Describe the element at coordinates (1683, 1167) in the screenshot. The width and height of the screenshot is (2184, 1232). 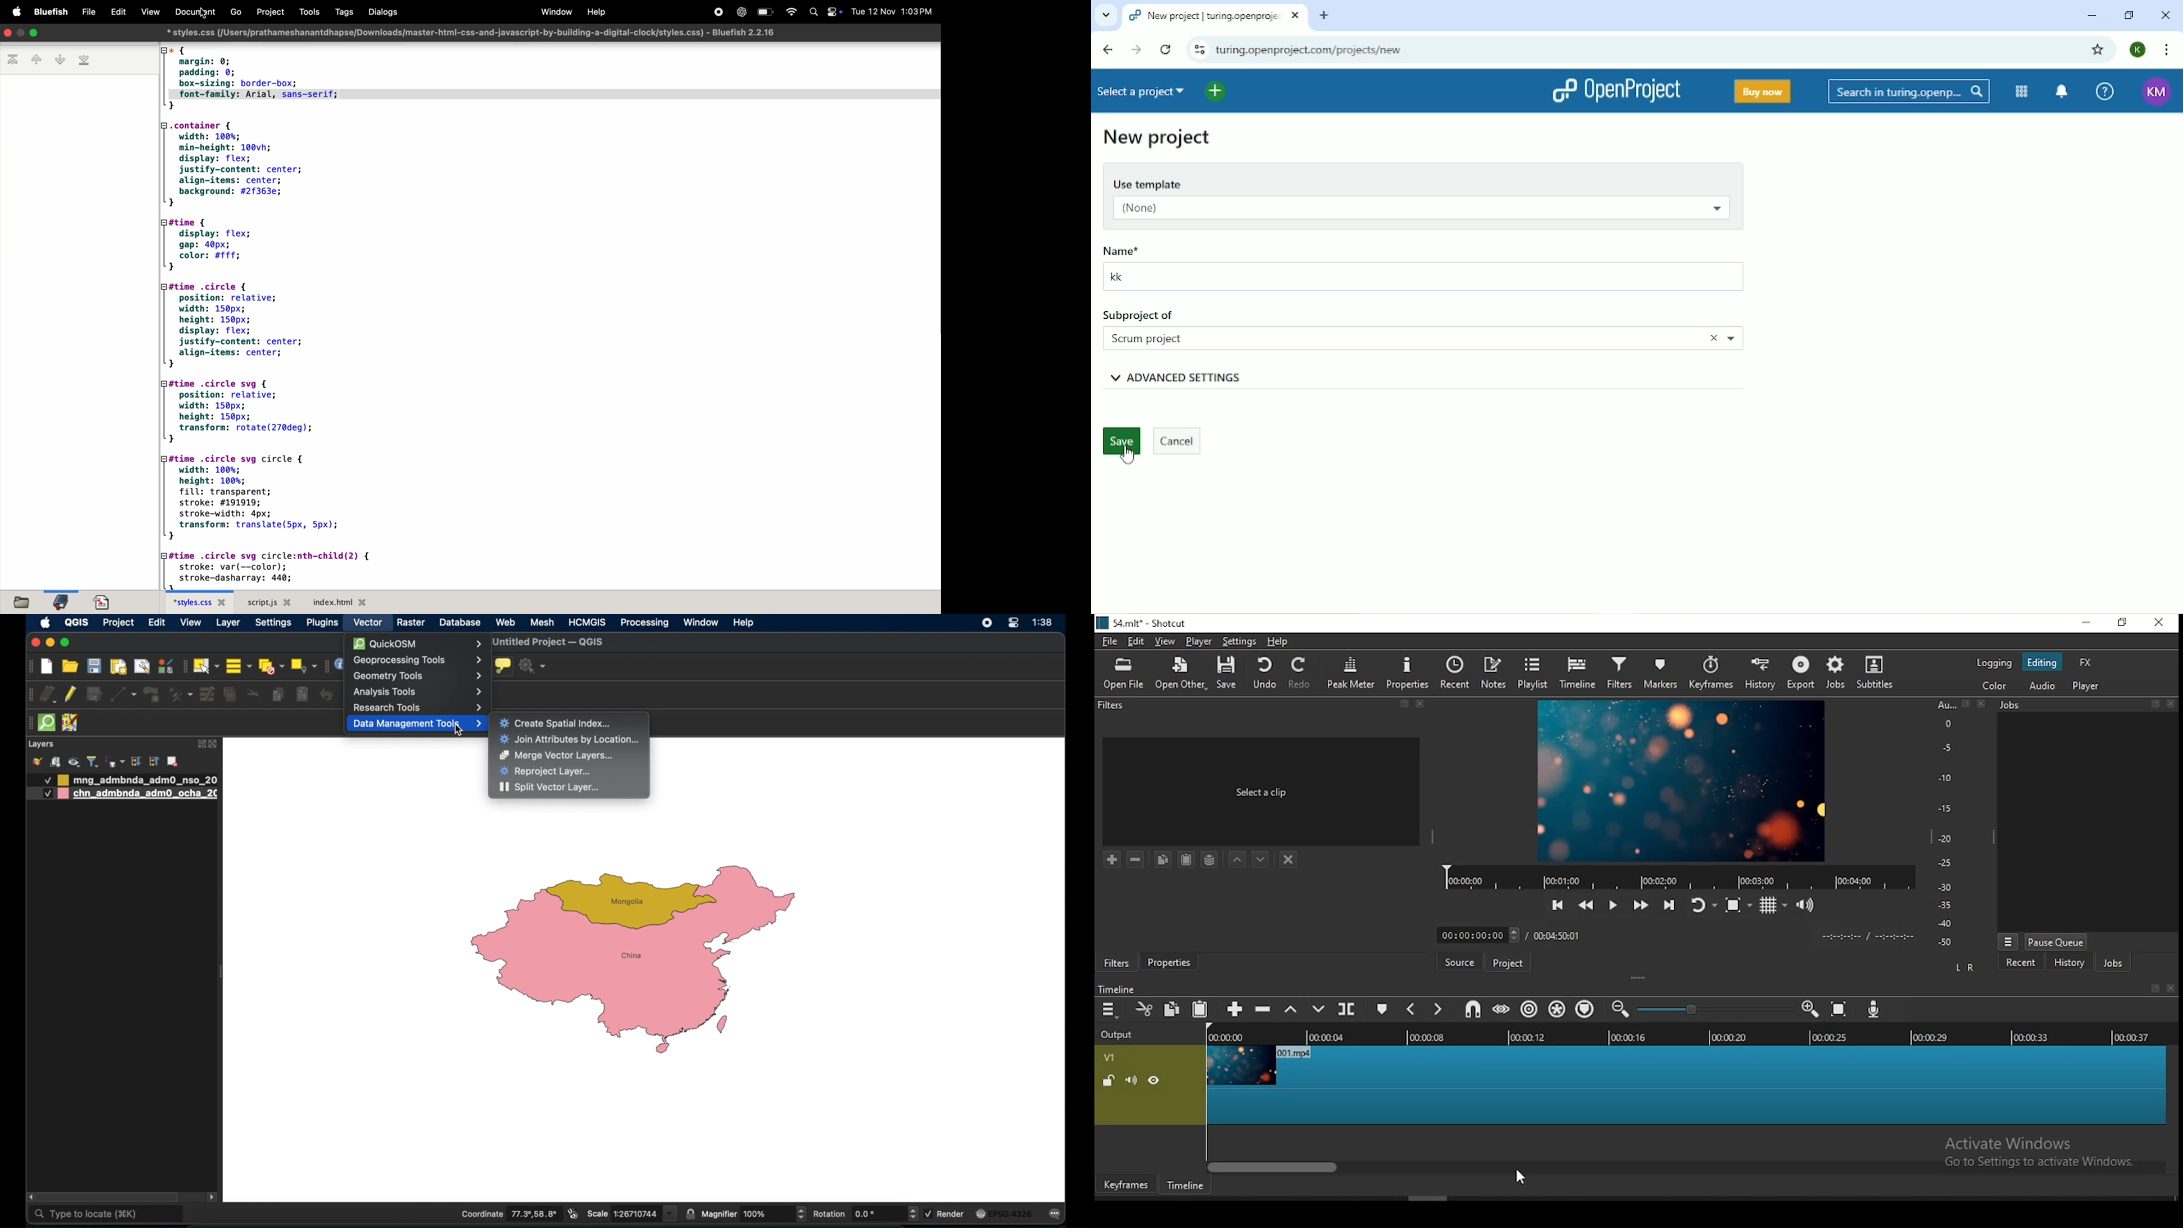
I see `scroll bar` at that location.